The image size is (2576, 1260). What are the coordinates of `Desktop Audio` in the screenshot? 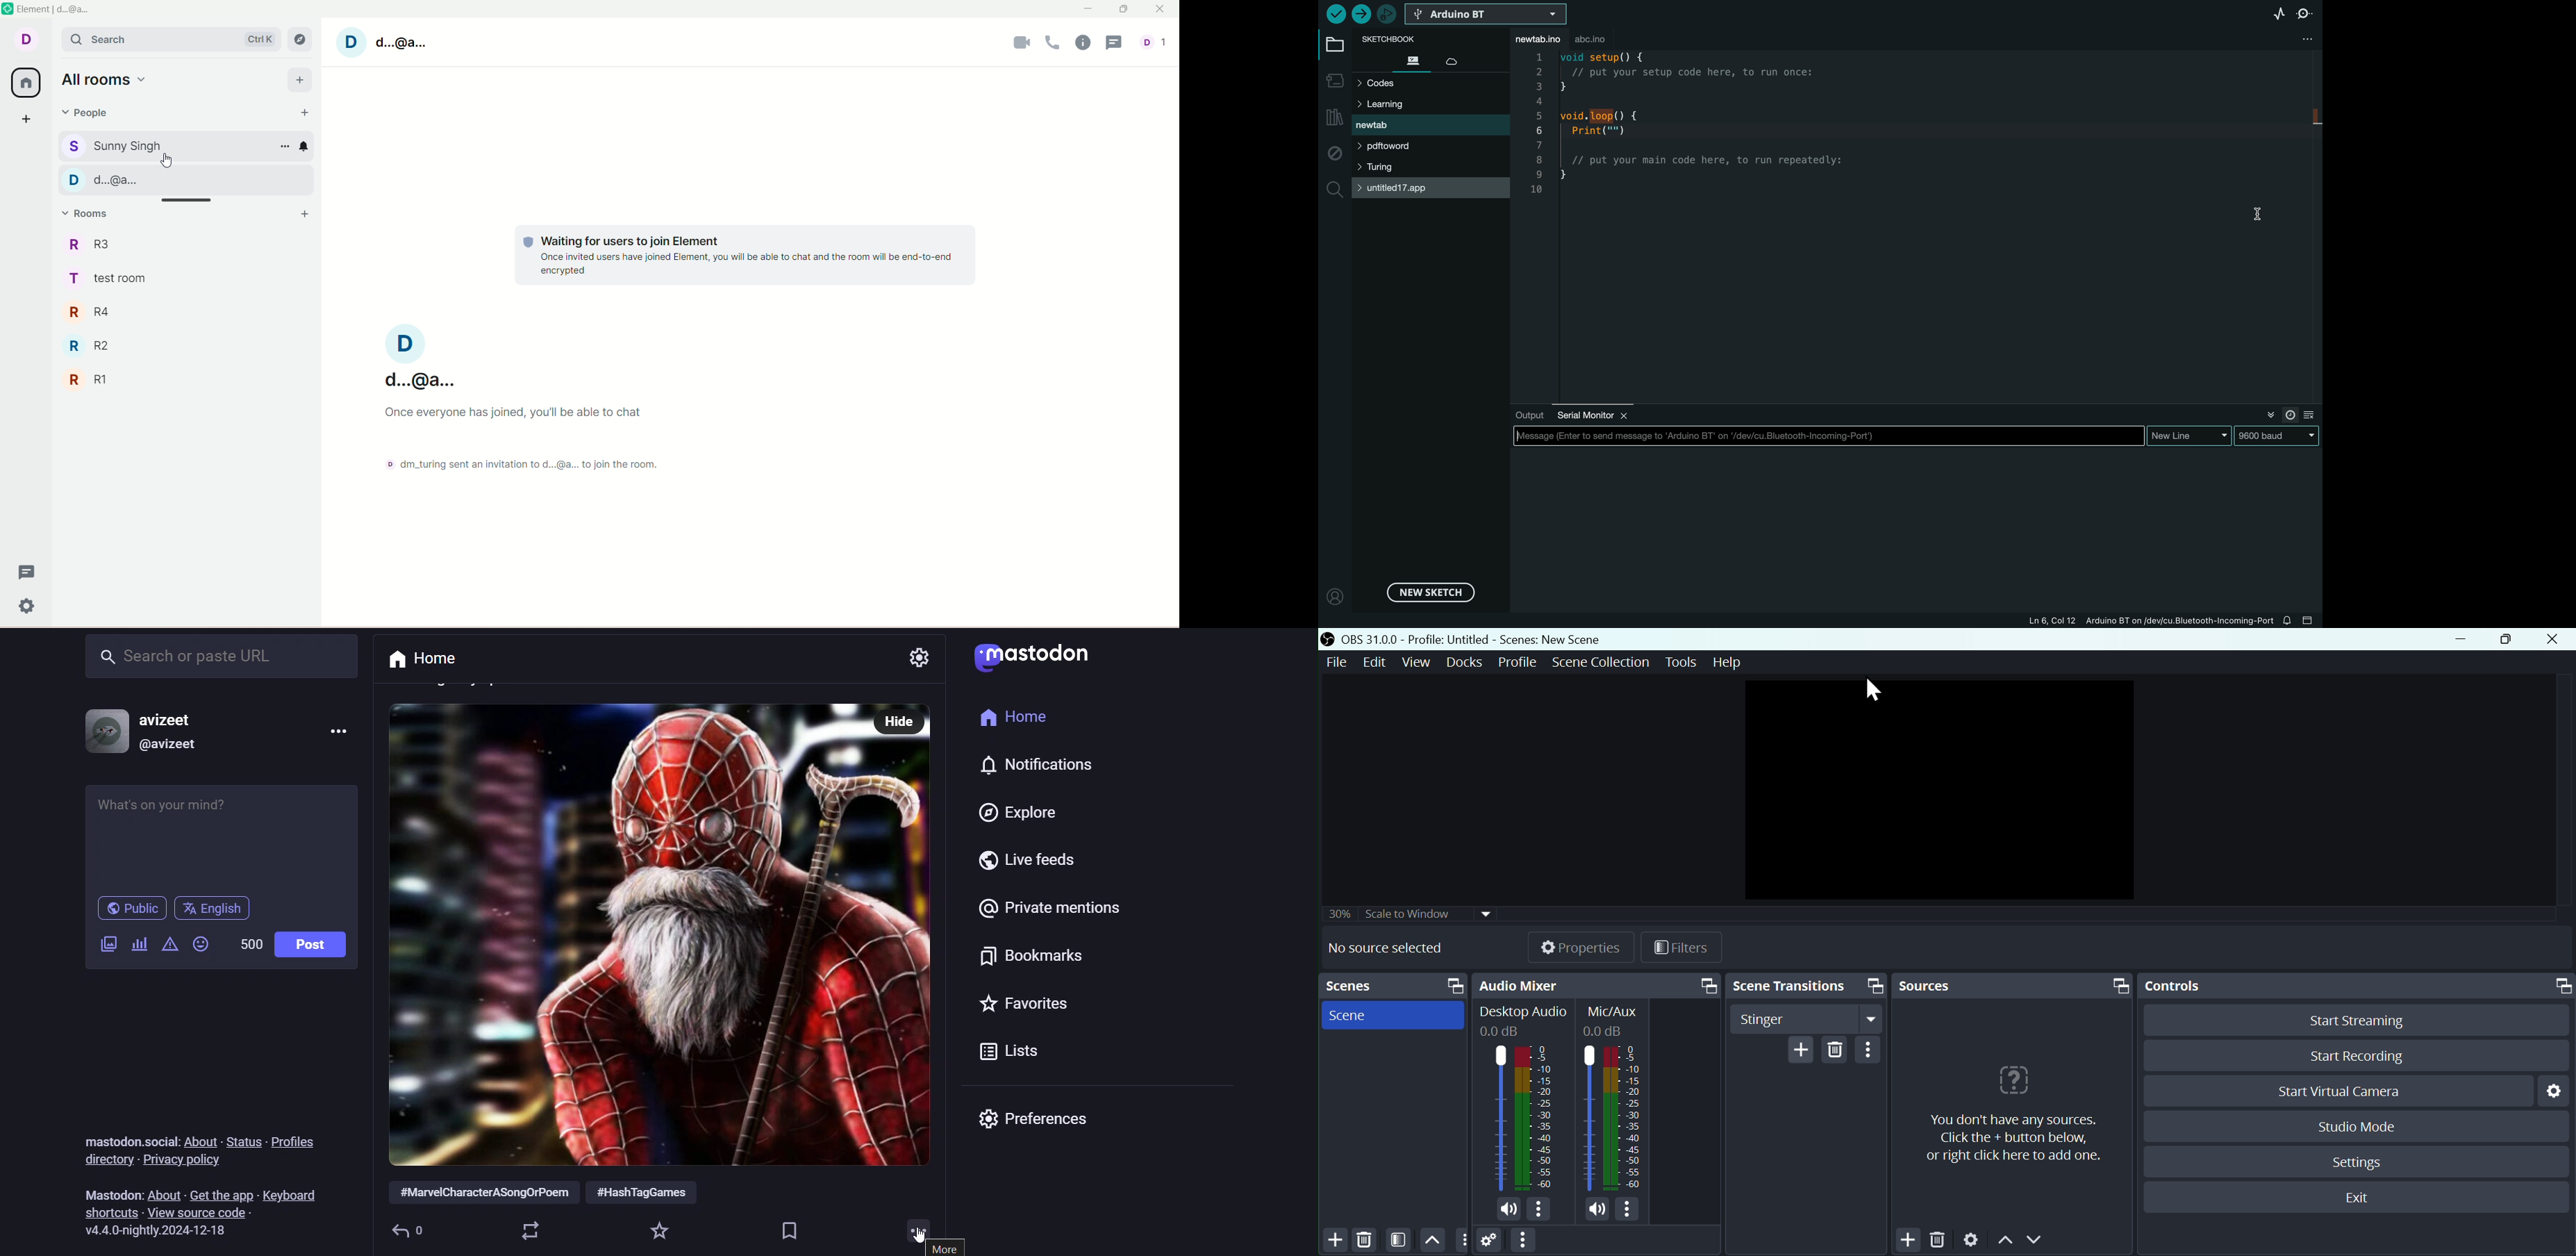 It's located at (1522, 1020).